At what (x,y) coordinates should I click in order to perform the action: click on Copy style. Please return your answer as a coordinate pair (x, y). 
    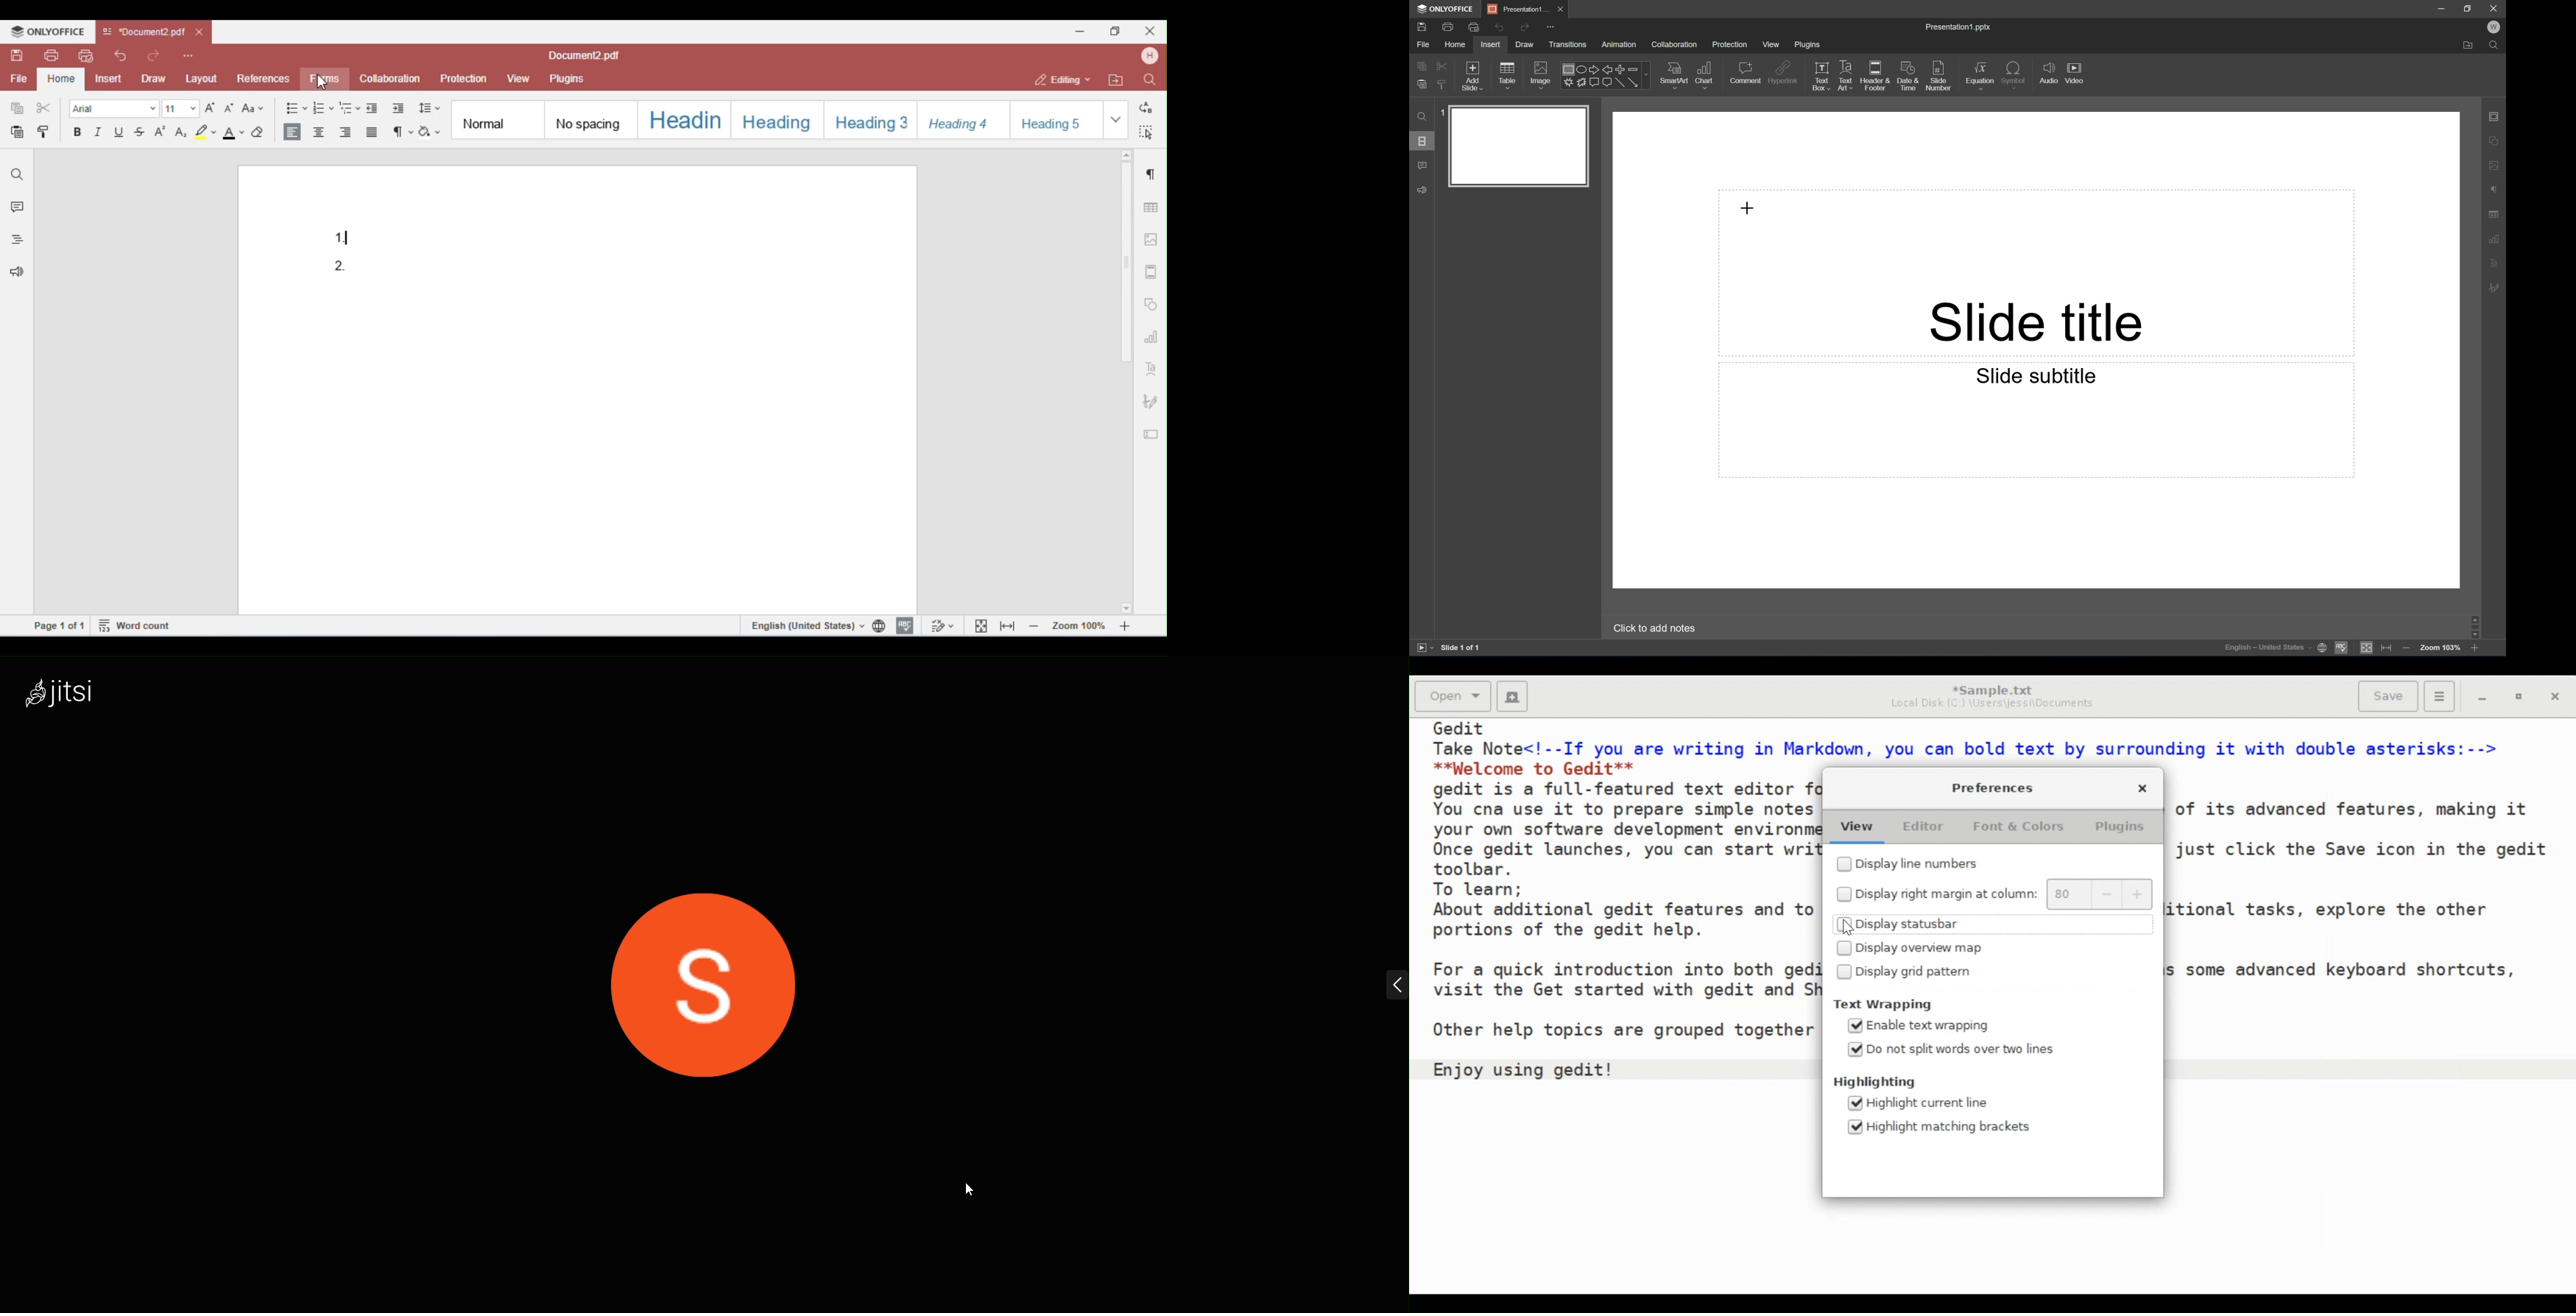
    Looking at the image, I should click on (1443, 85).